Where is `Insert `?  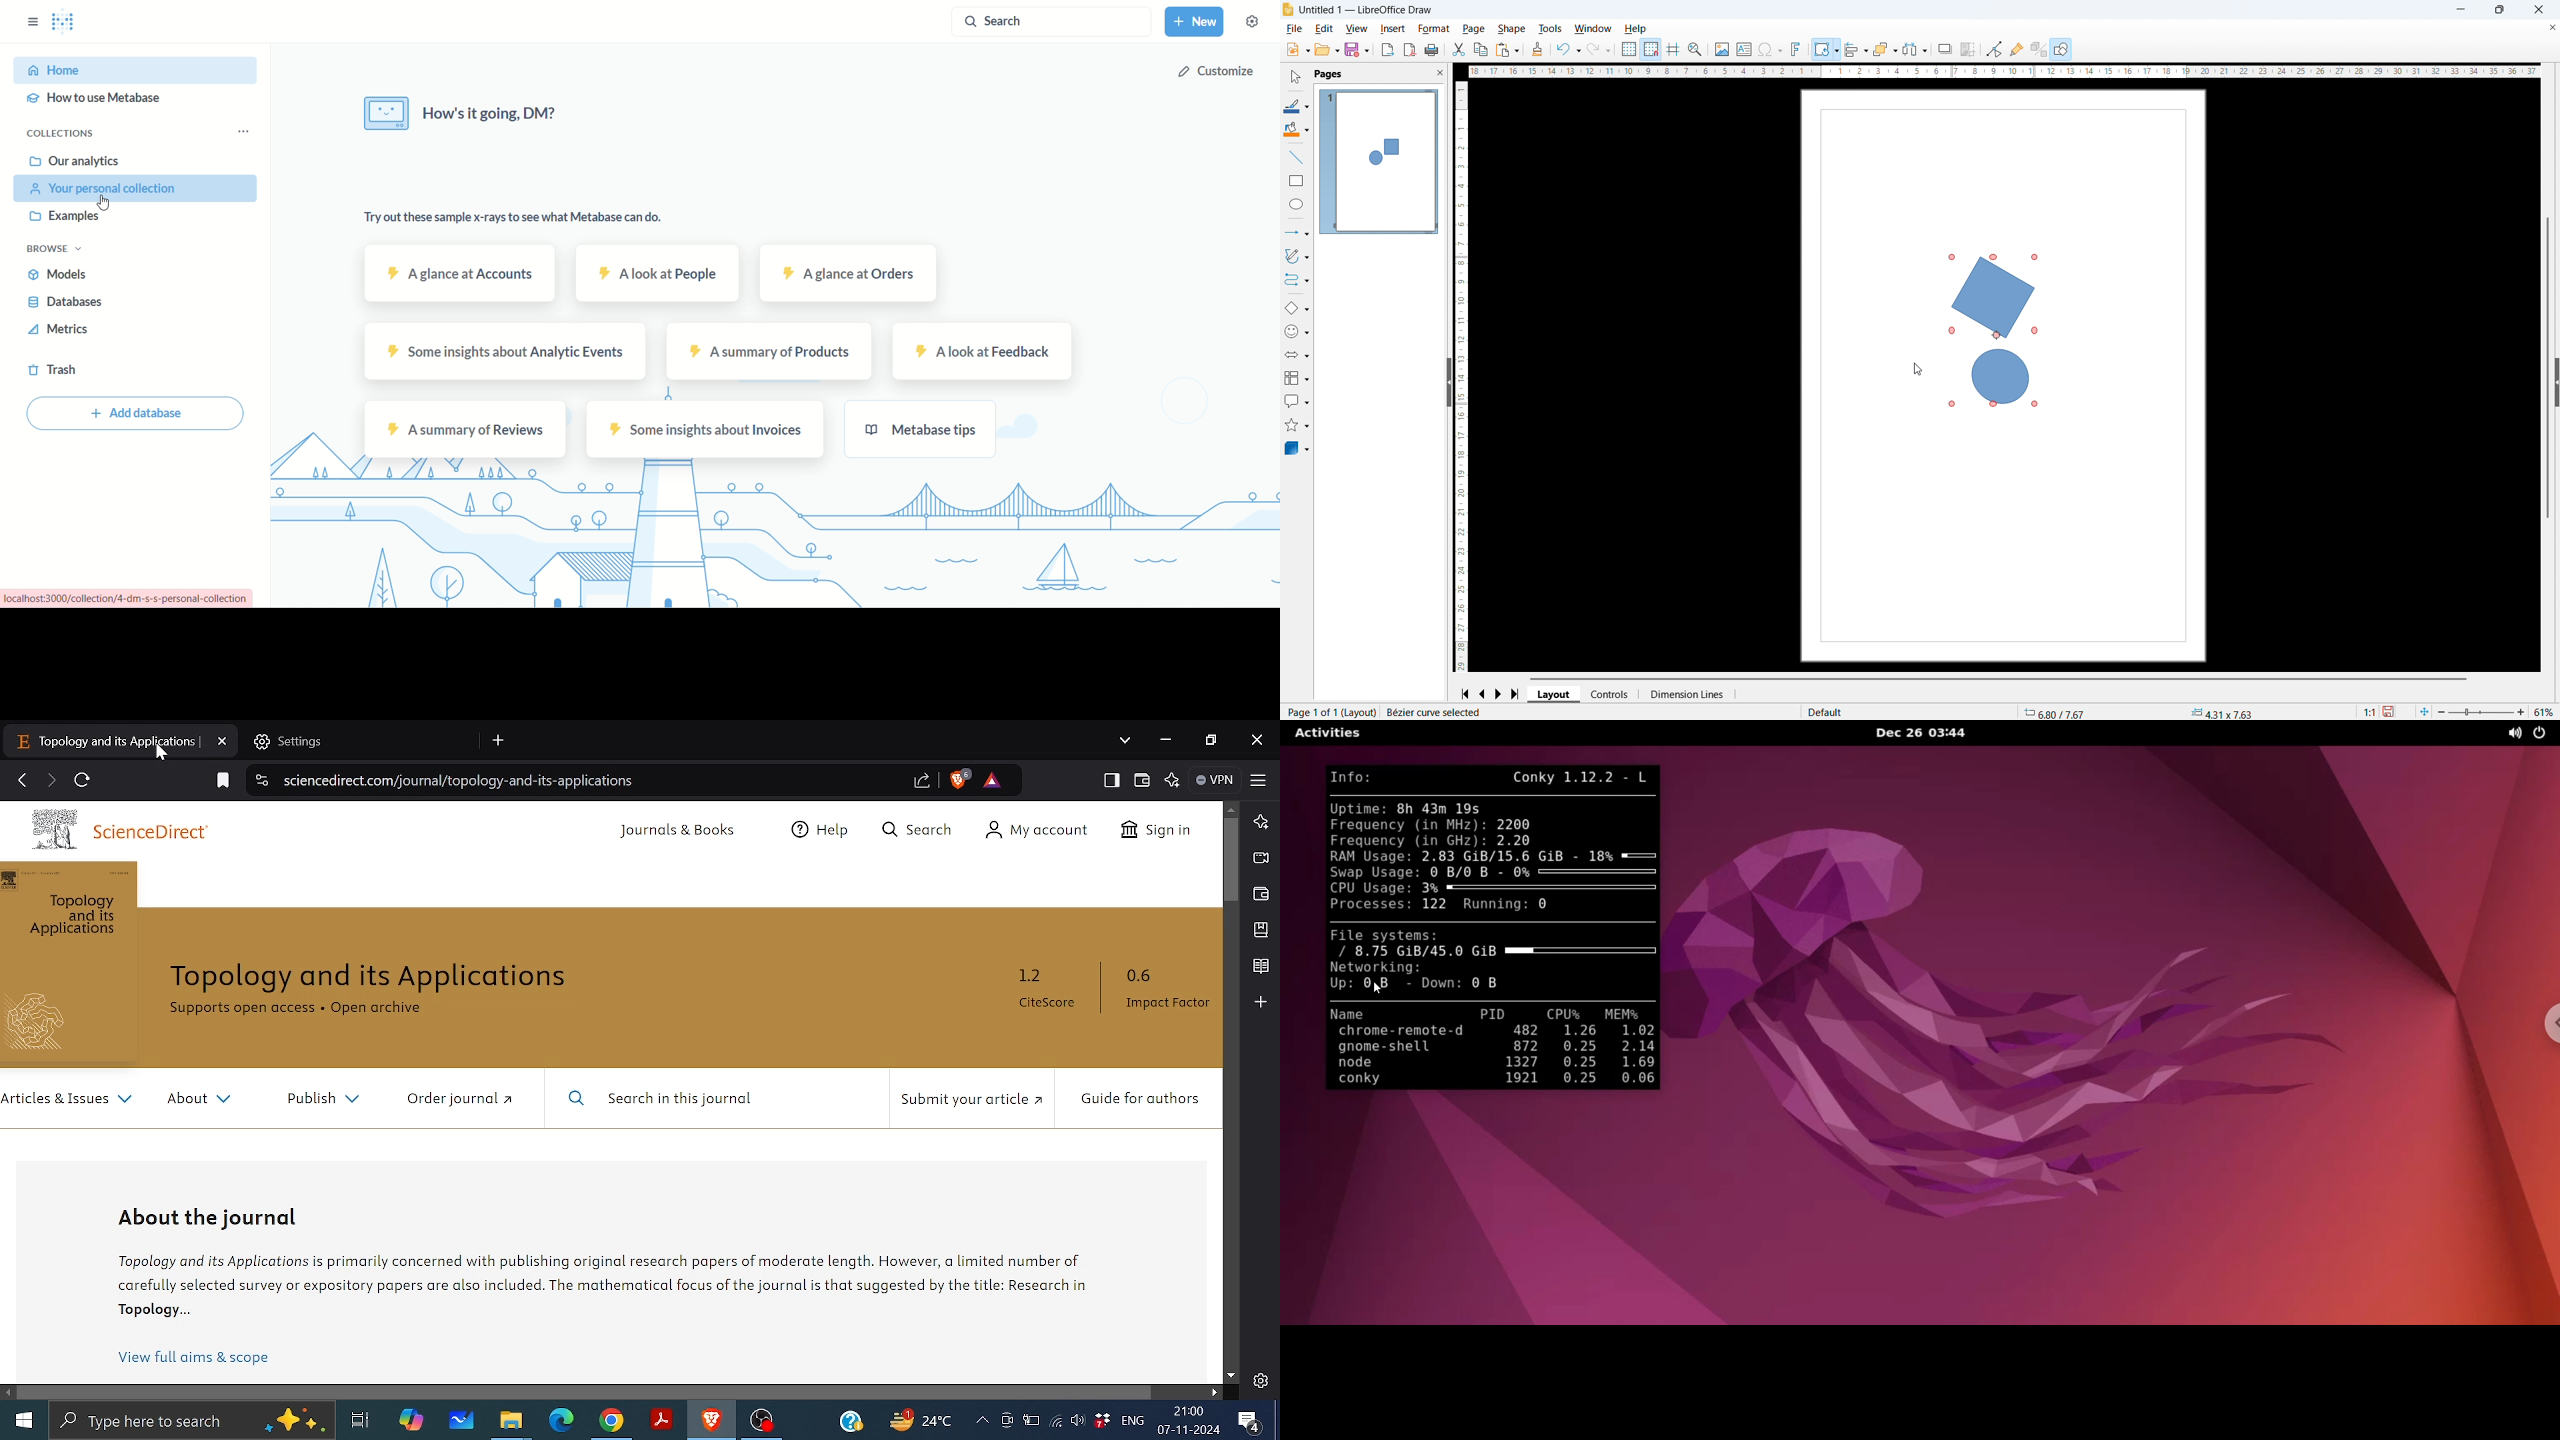 Insert  is located at coordinates (1393, 29).